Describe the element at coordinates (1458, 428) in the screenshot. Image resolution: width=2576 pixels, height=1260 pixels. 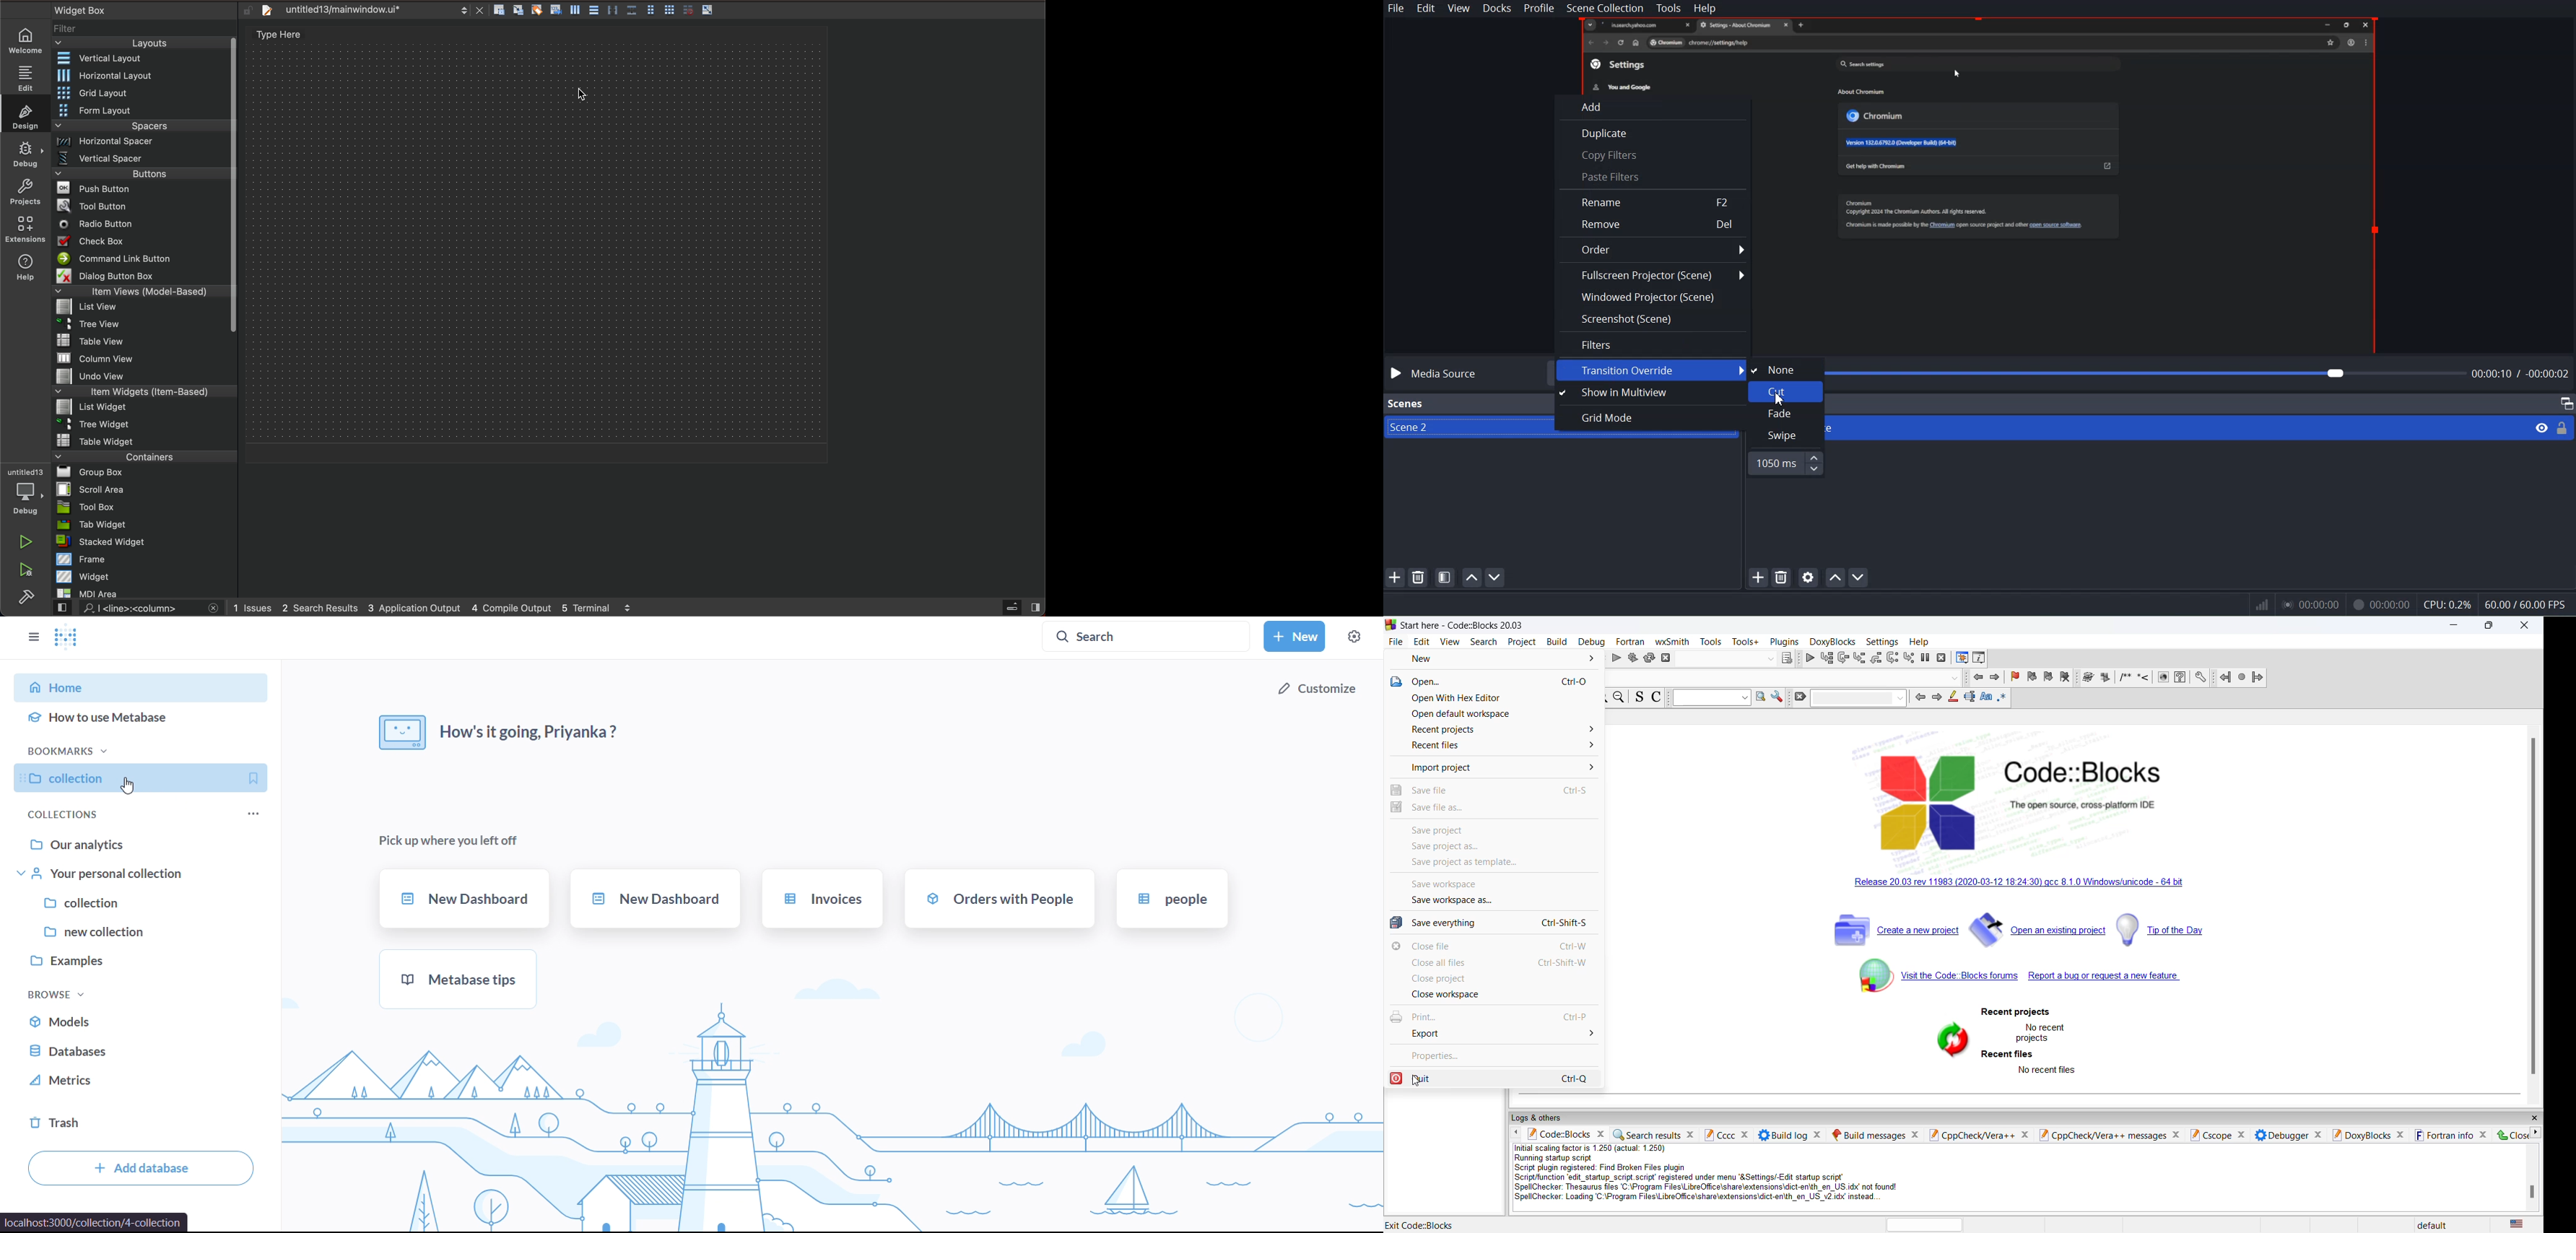
I see `Scene` at that location.